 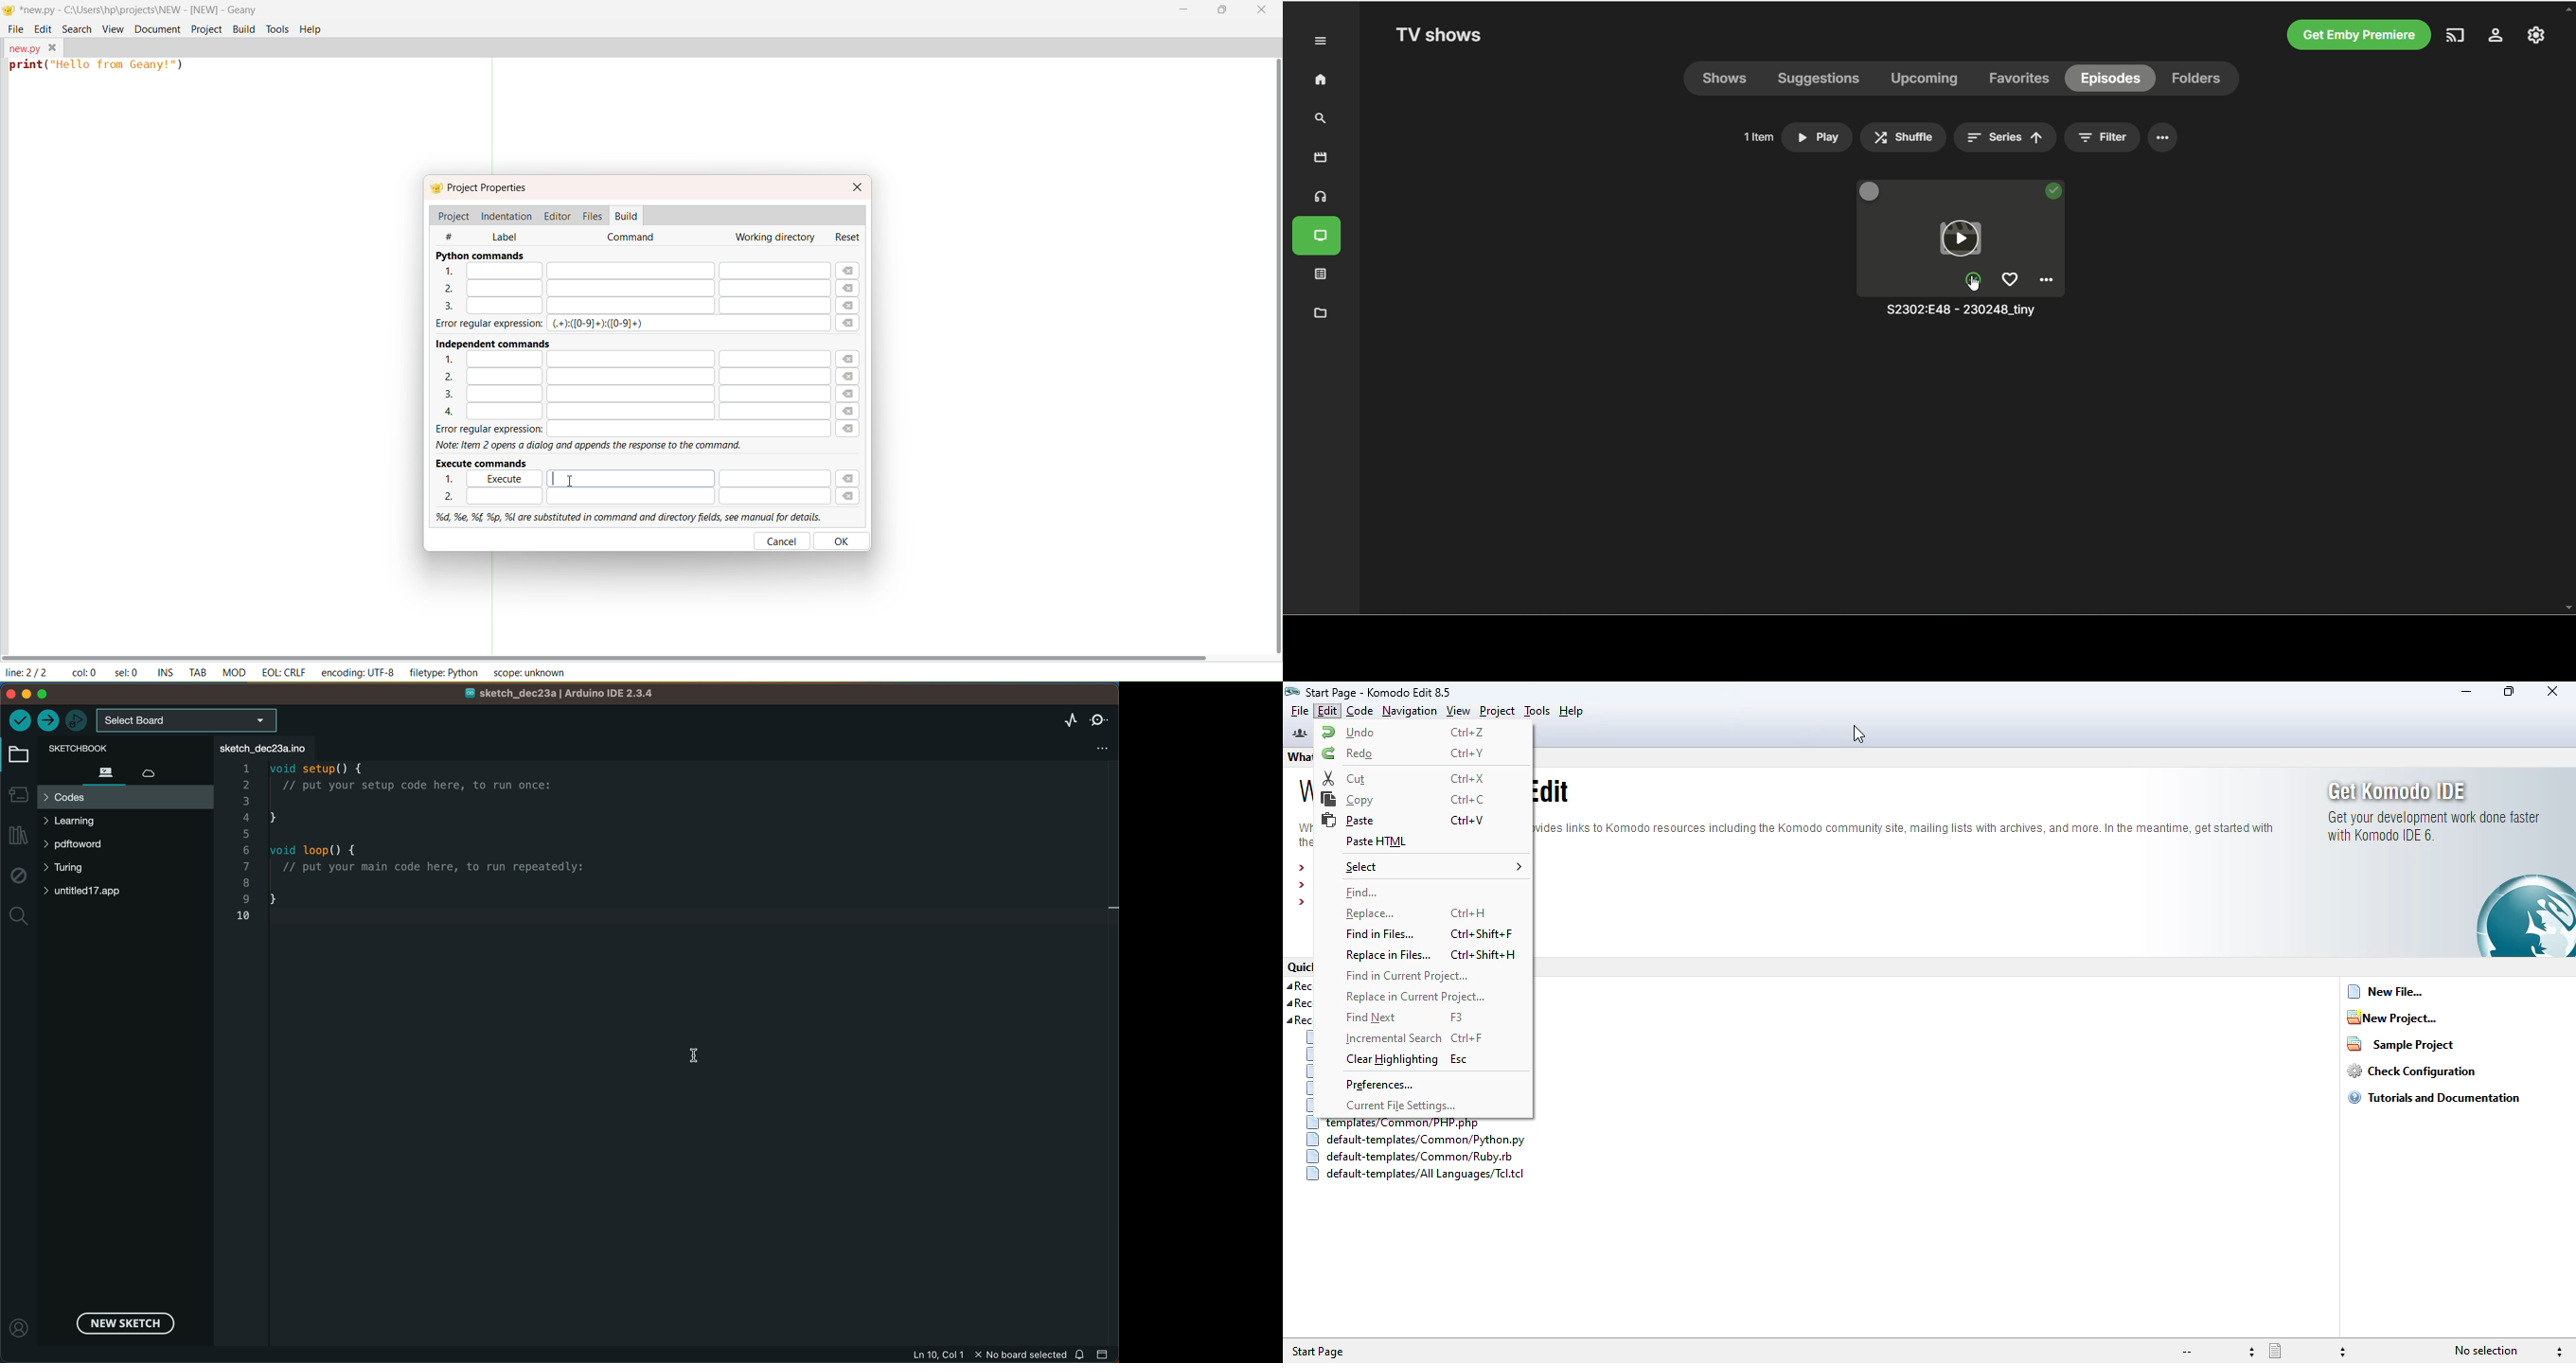 I want to click on shortcut for incremental search, so click(x=1467, y=1037).